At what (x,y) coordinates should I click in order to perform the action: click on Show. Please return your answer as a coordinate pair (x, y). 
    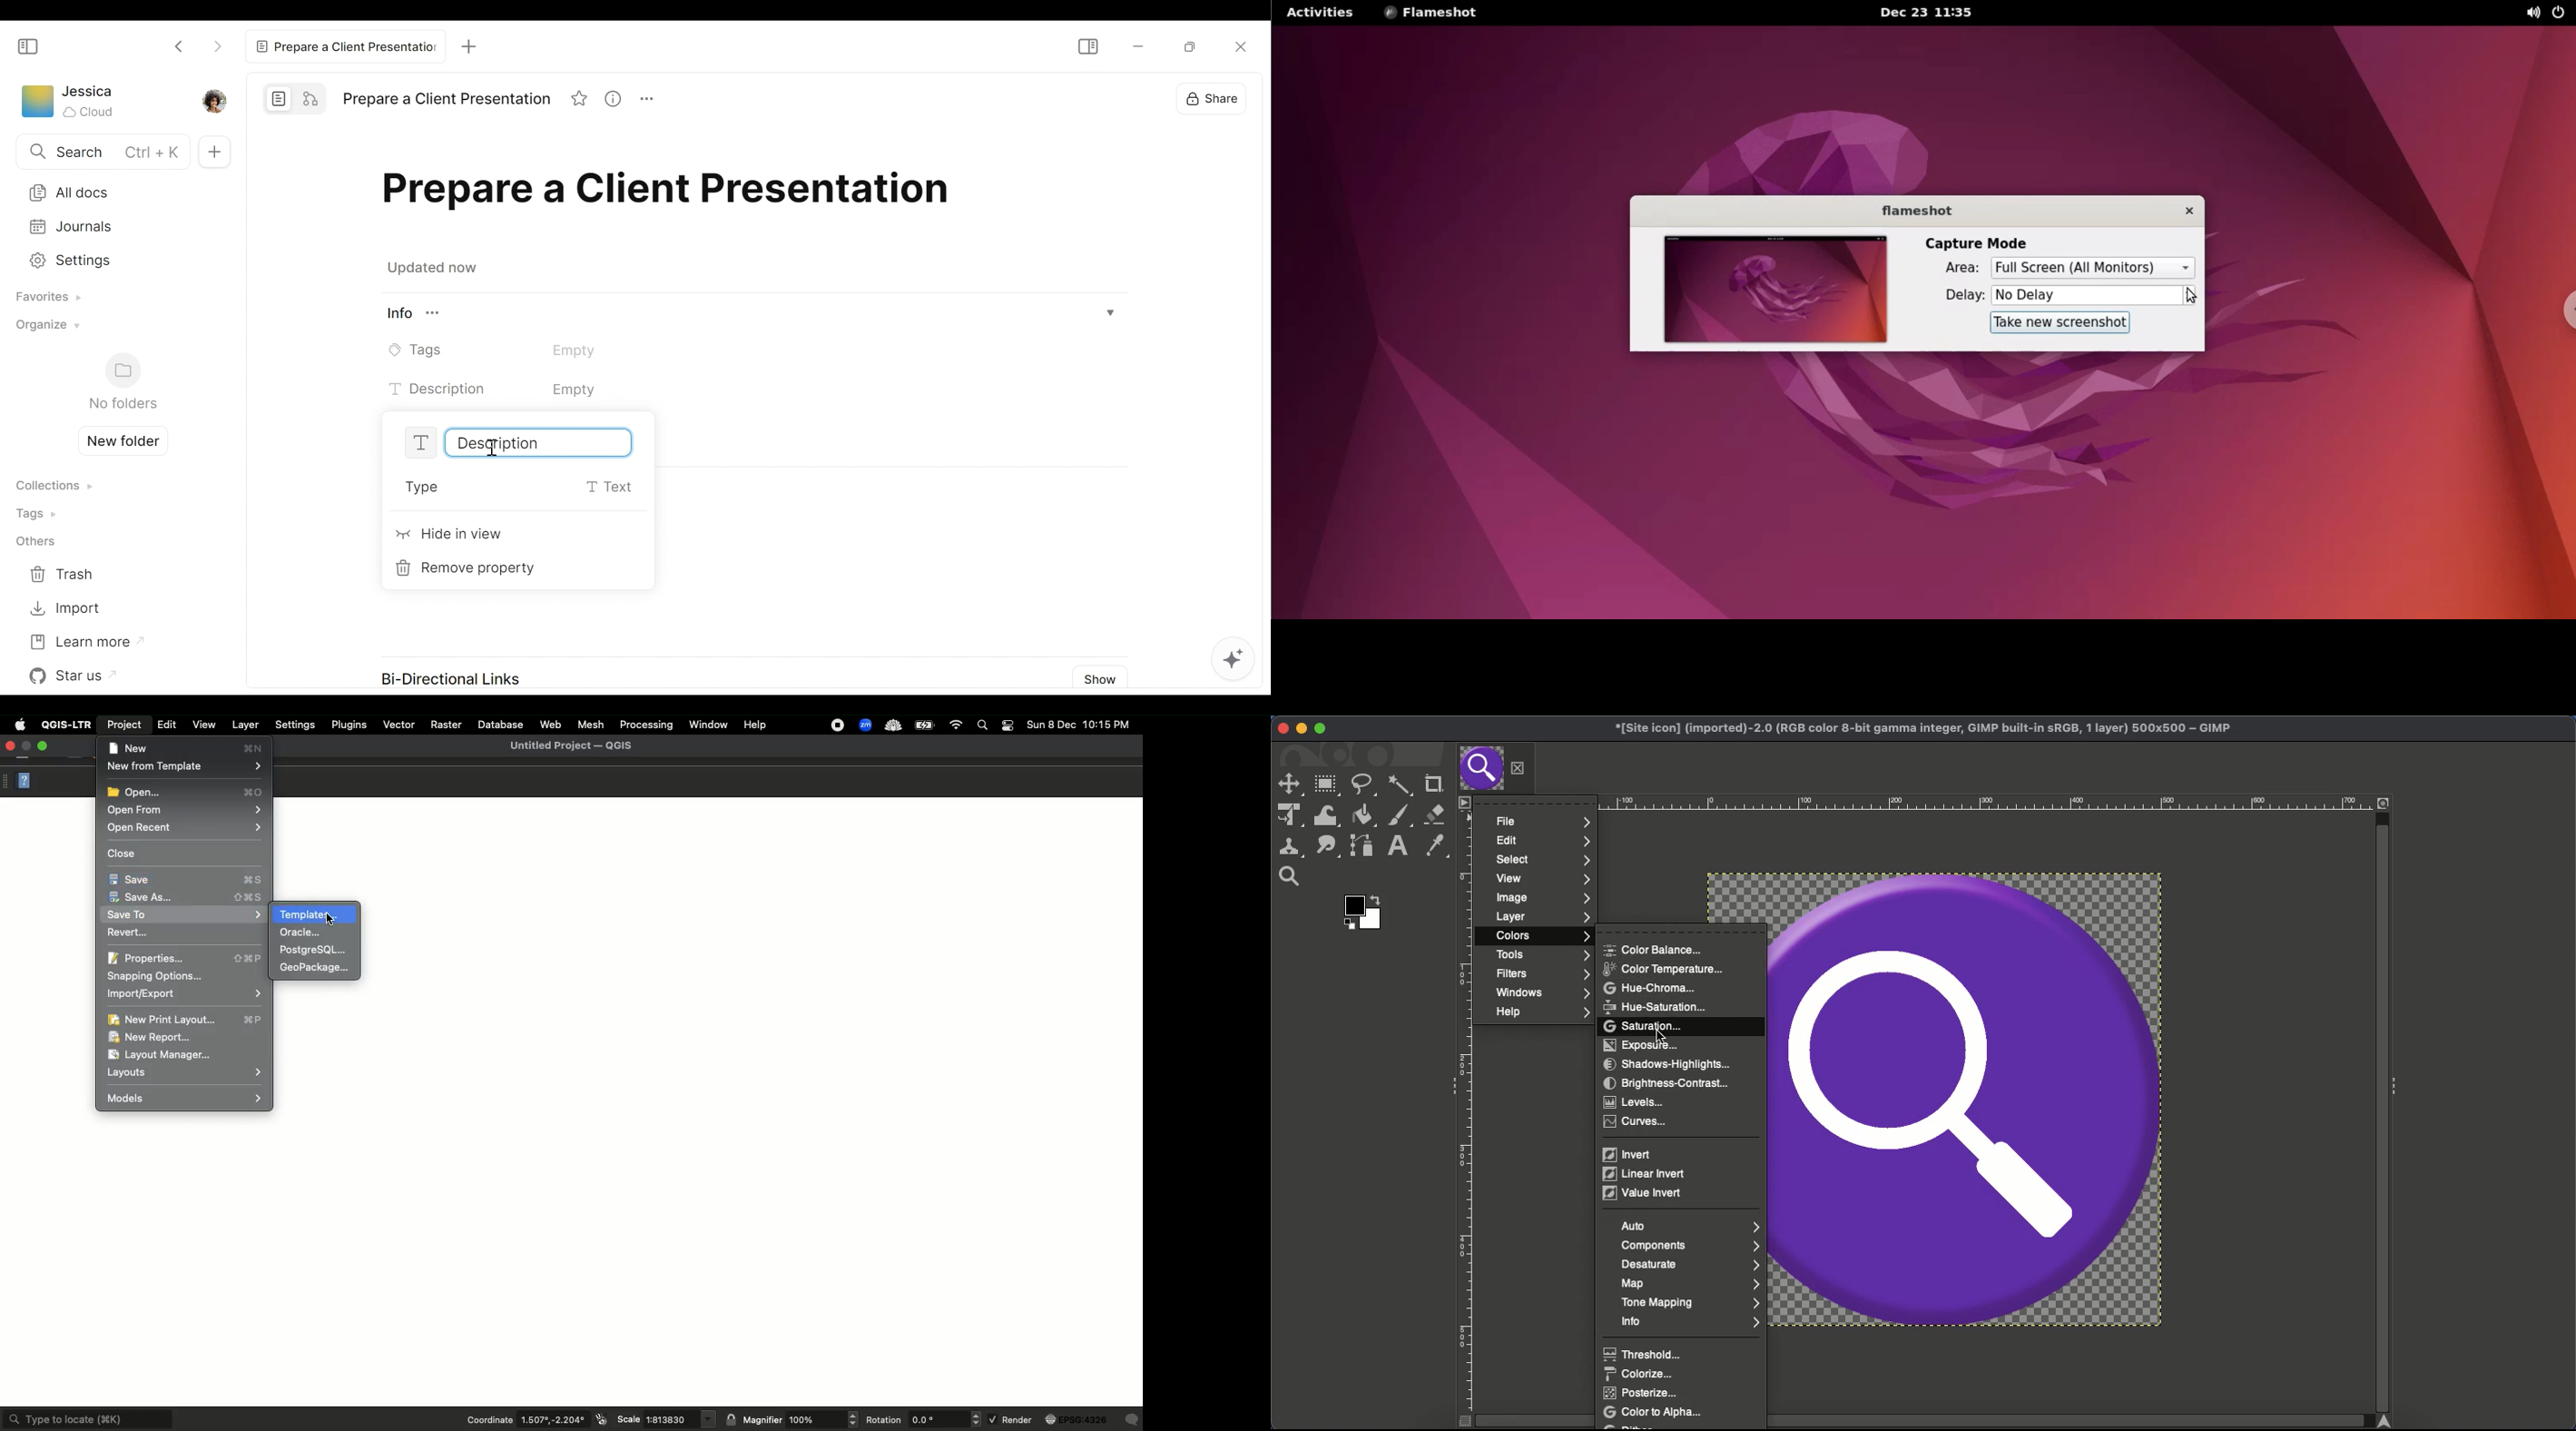
    Looking at the image, I should click on (1103, 677).